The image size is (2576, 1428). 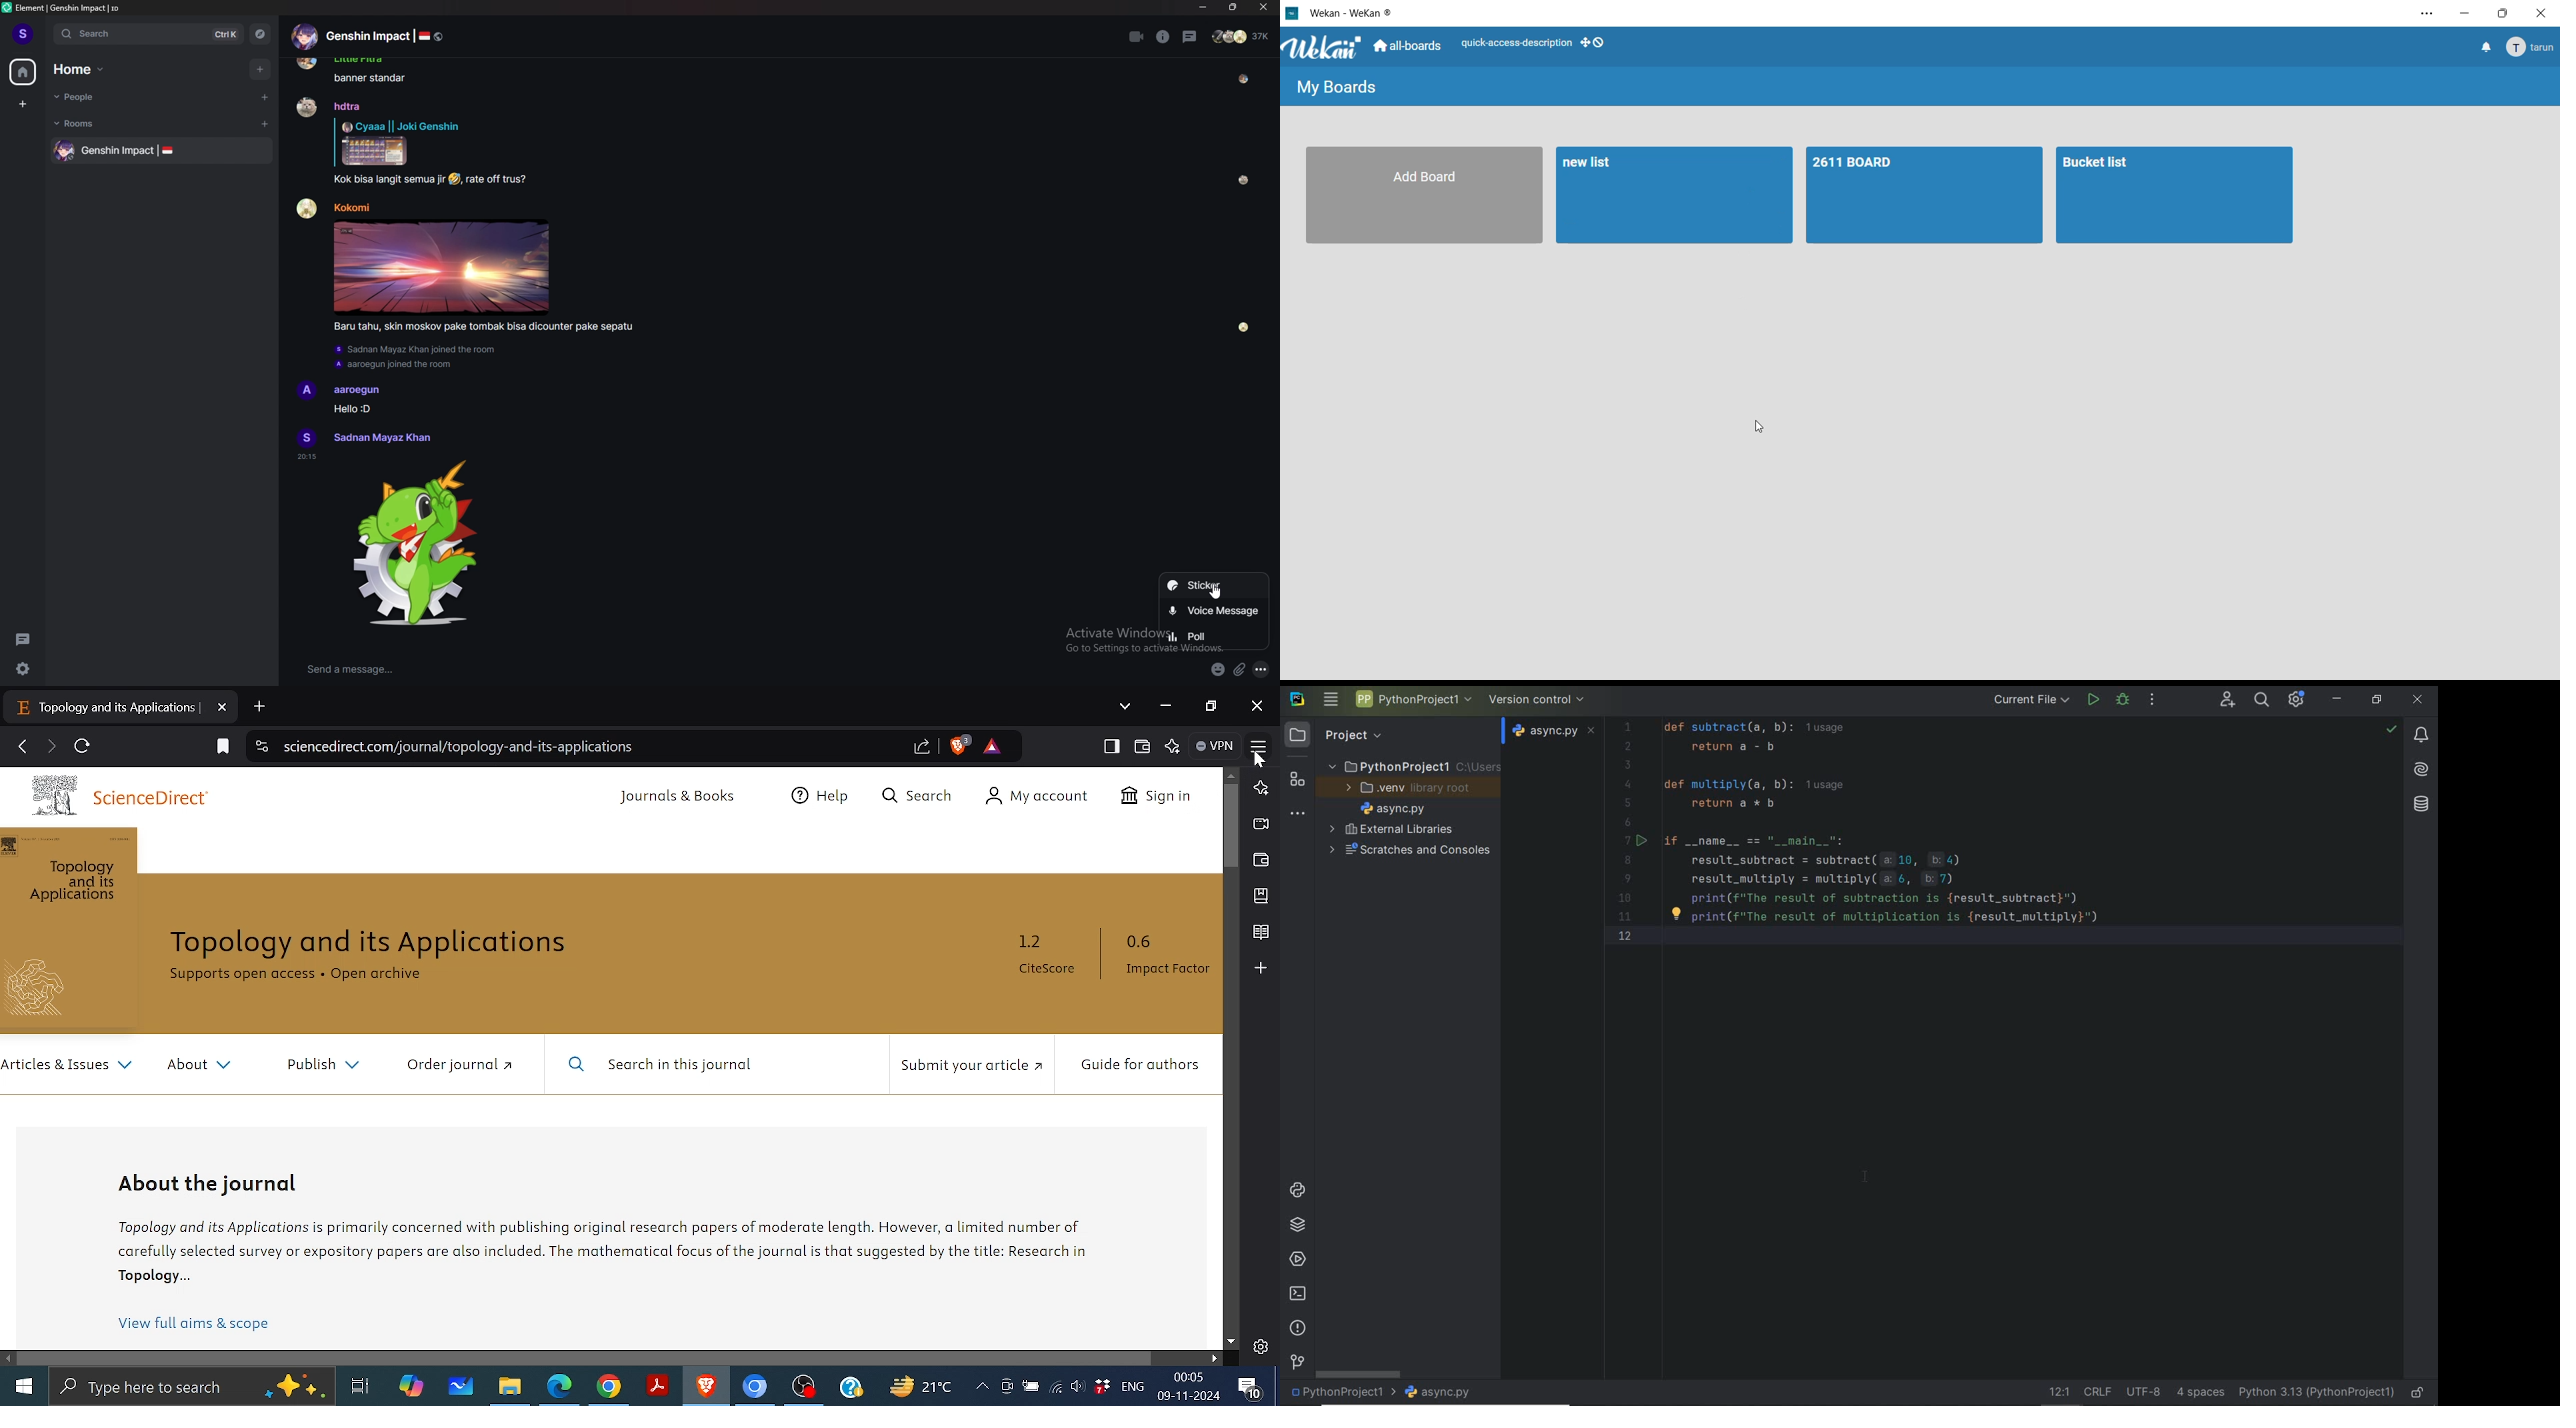 I want to click on rooms, so click(x=90, y=123).